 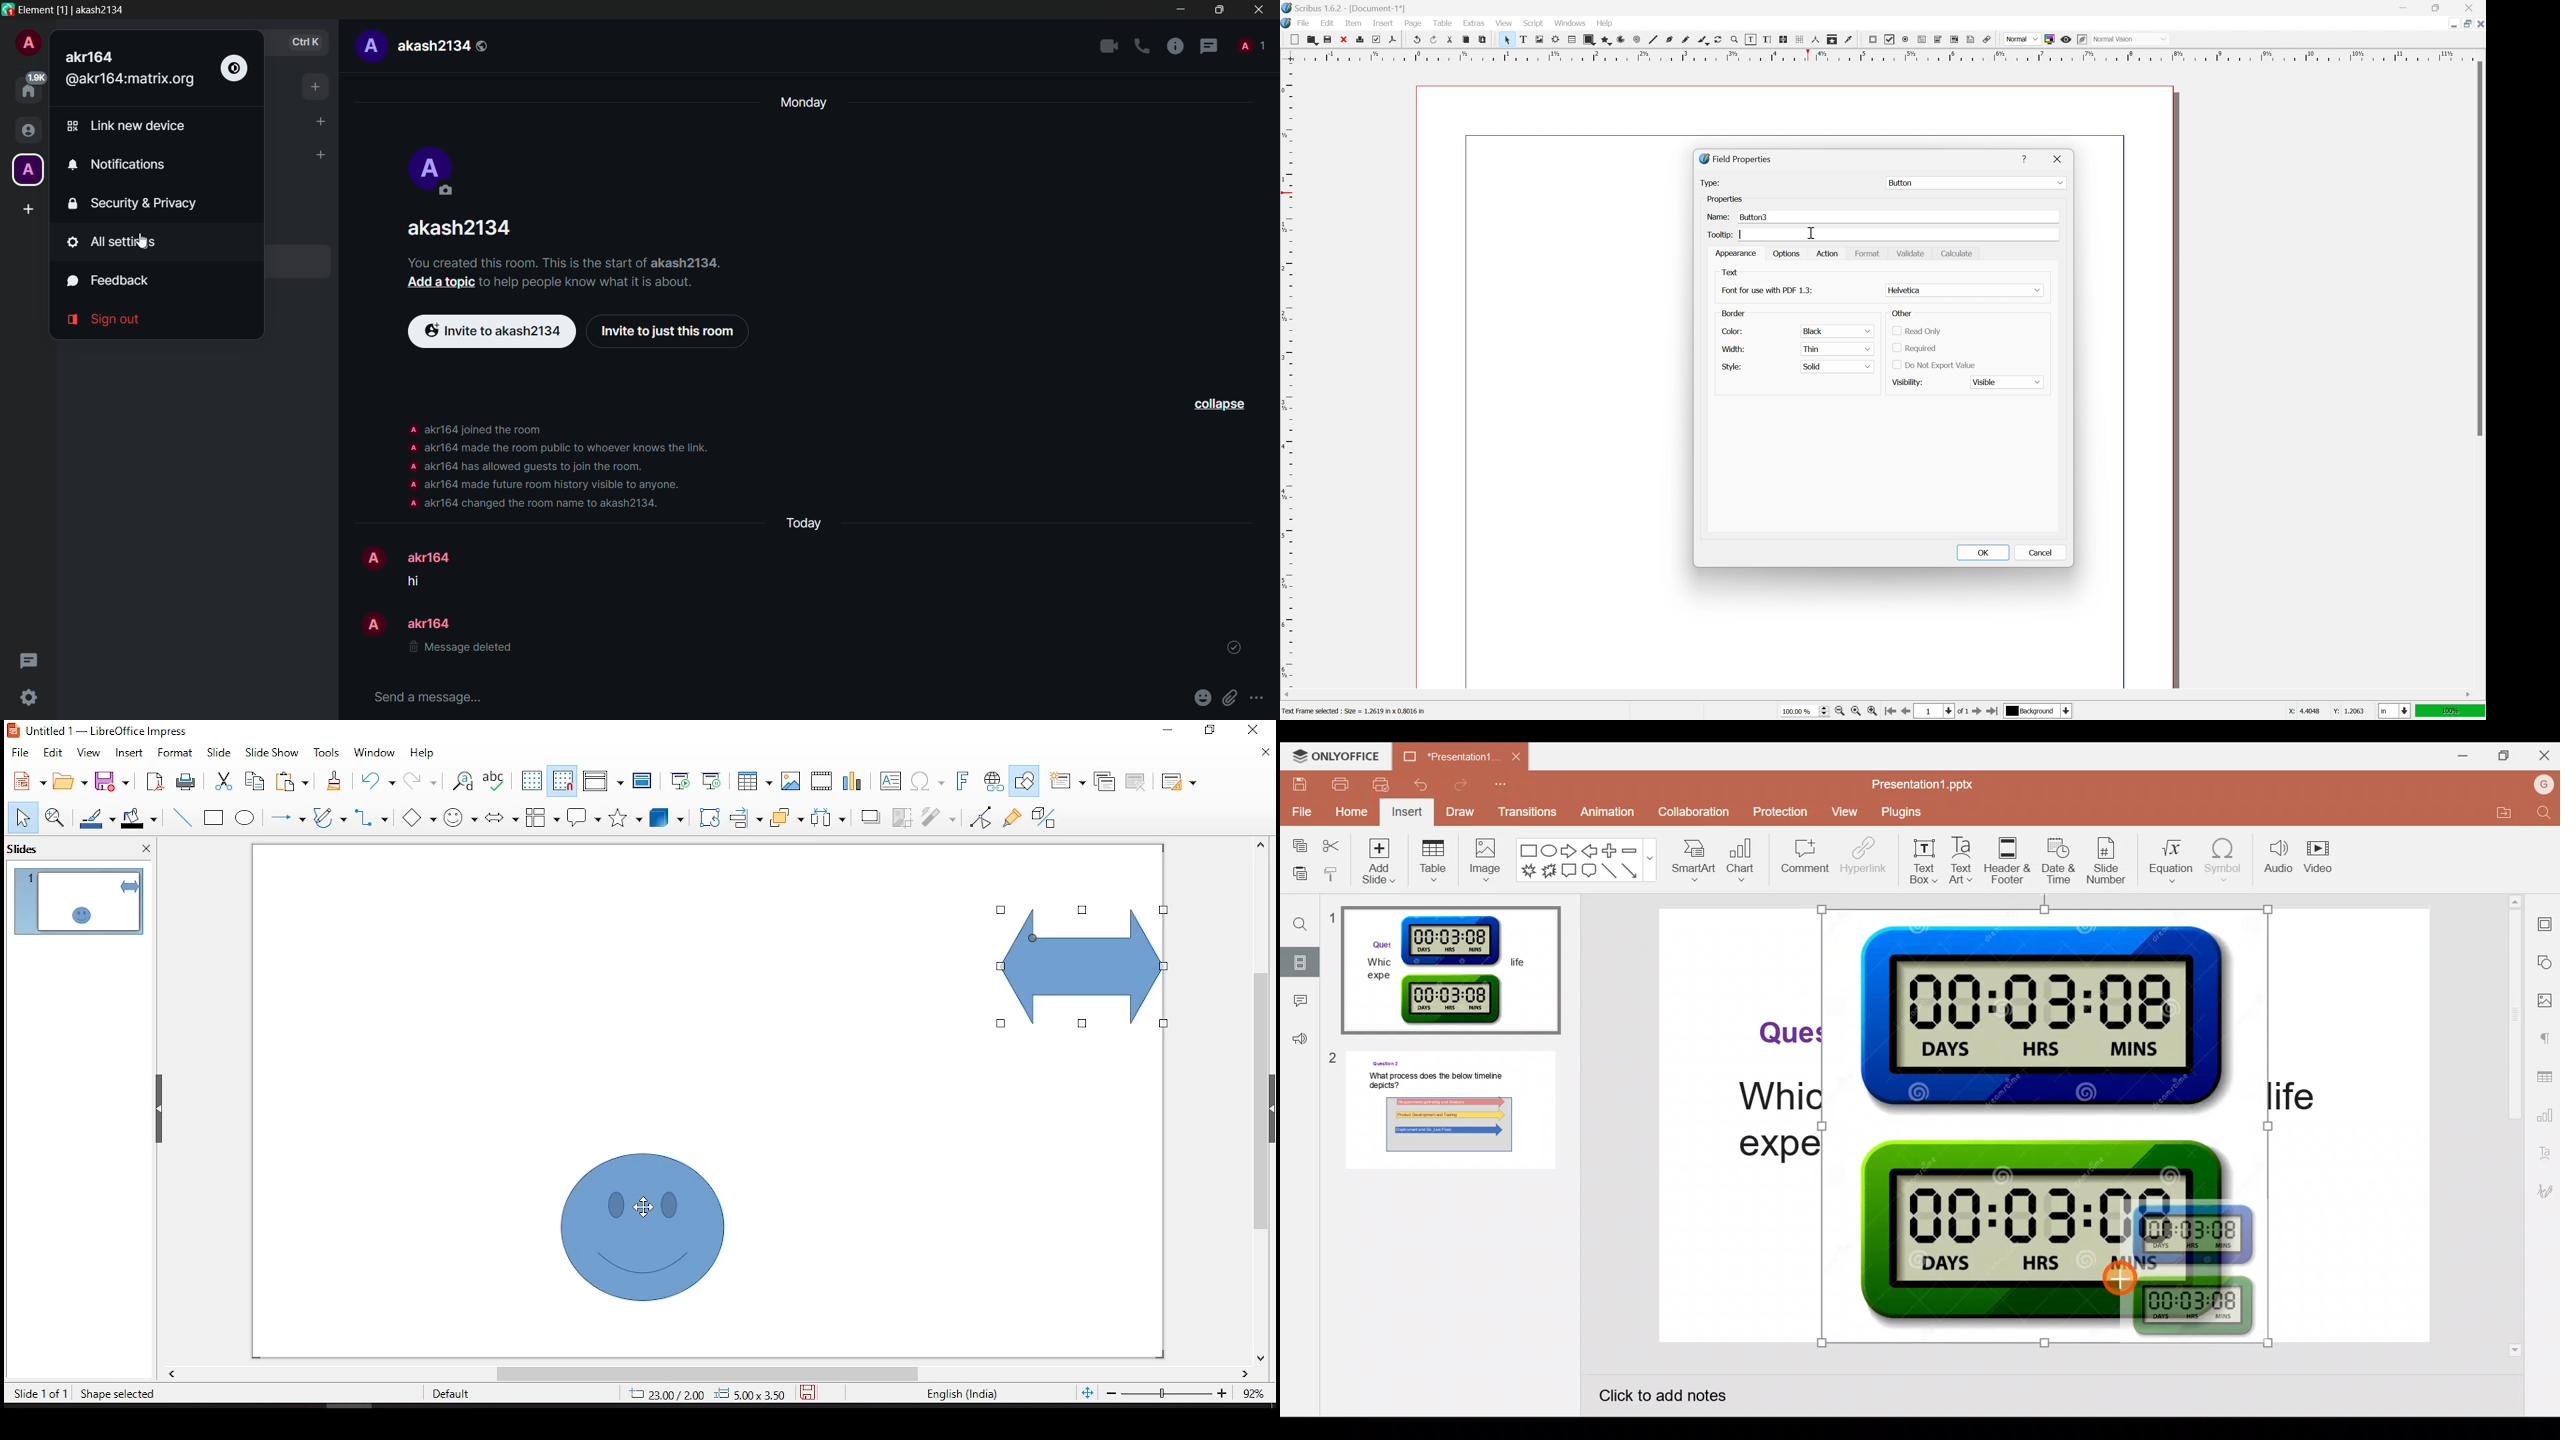 I want to click on Text Frame Selected : Size = 1.2619 in x 0.8016 in, so click(x=1367, y=710).